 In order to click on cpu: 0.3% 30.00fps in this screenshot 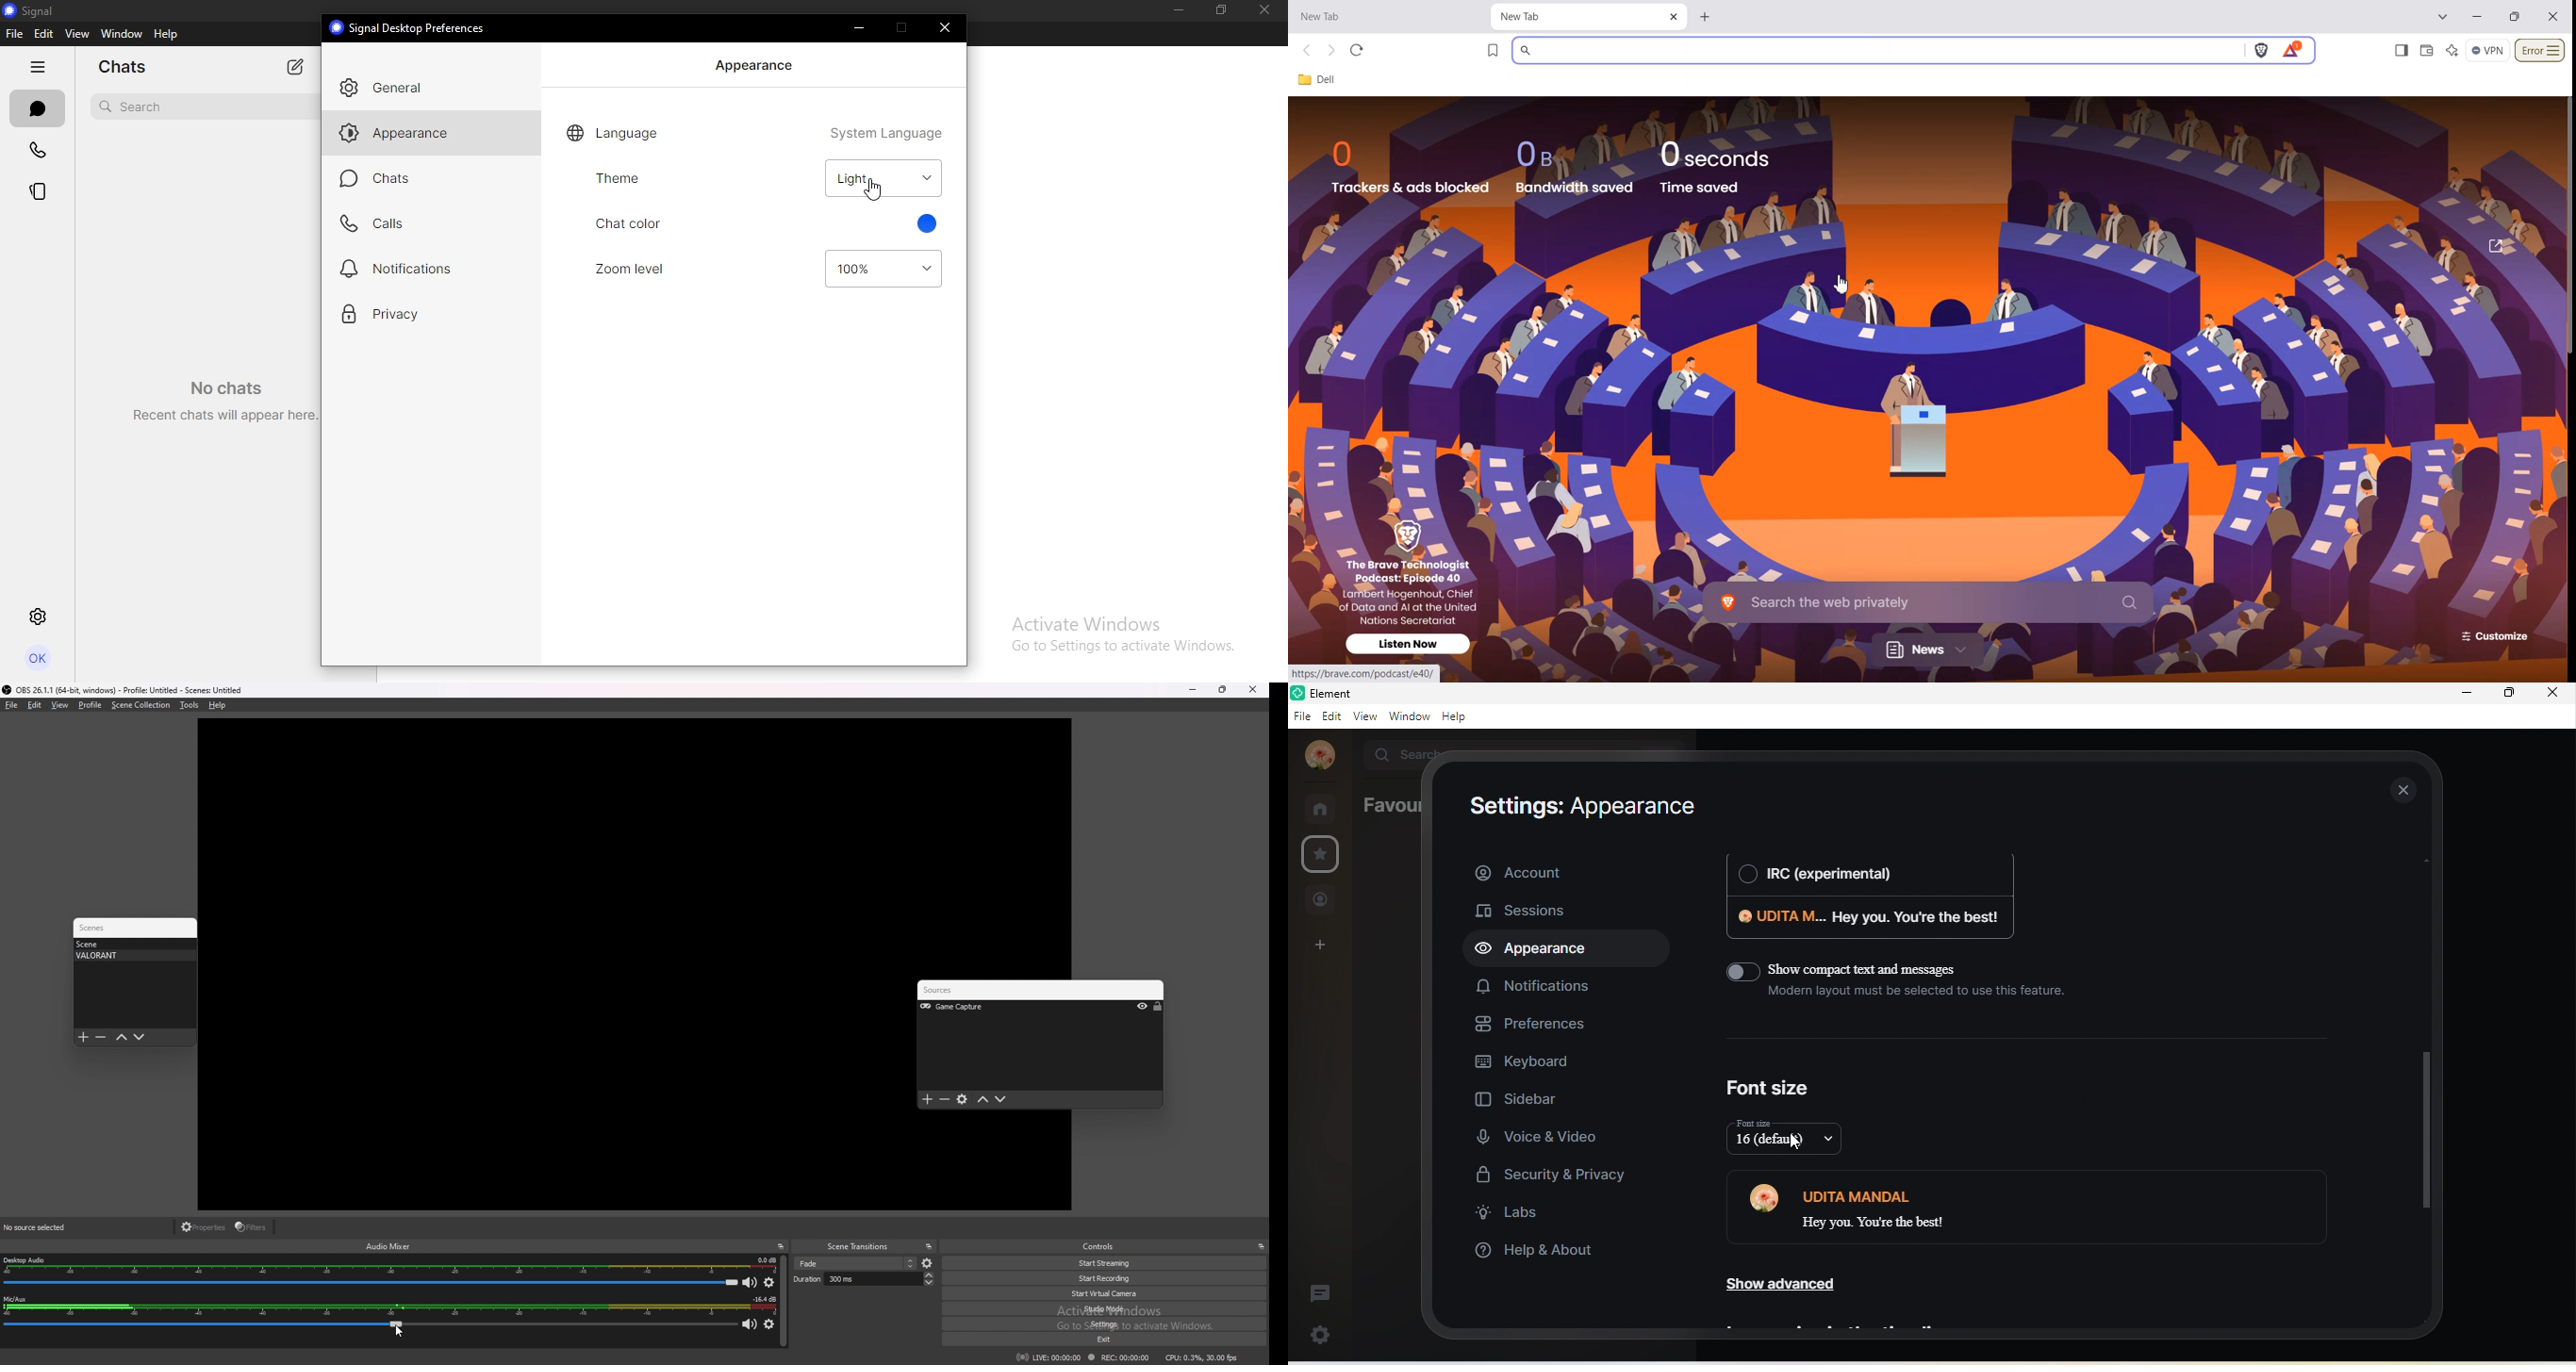, I will do `click(1203, 1356)`.